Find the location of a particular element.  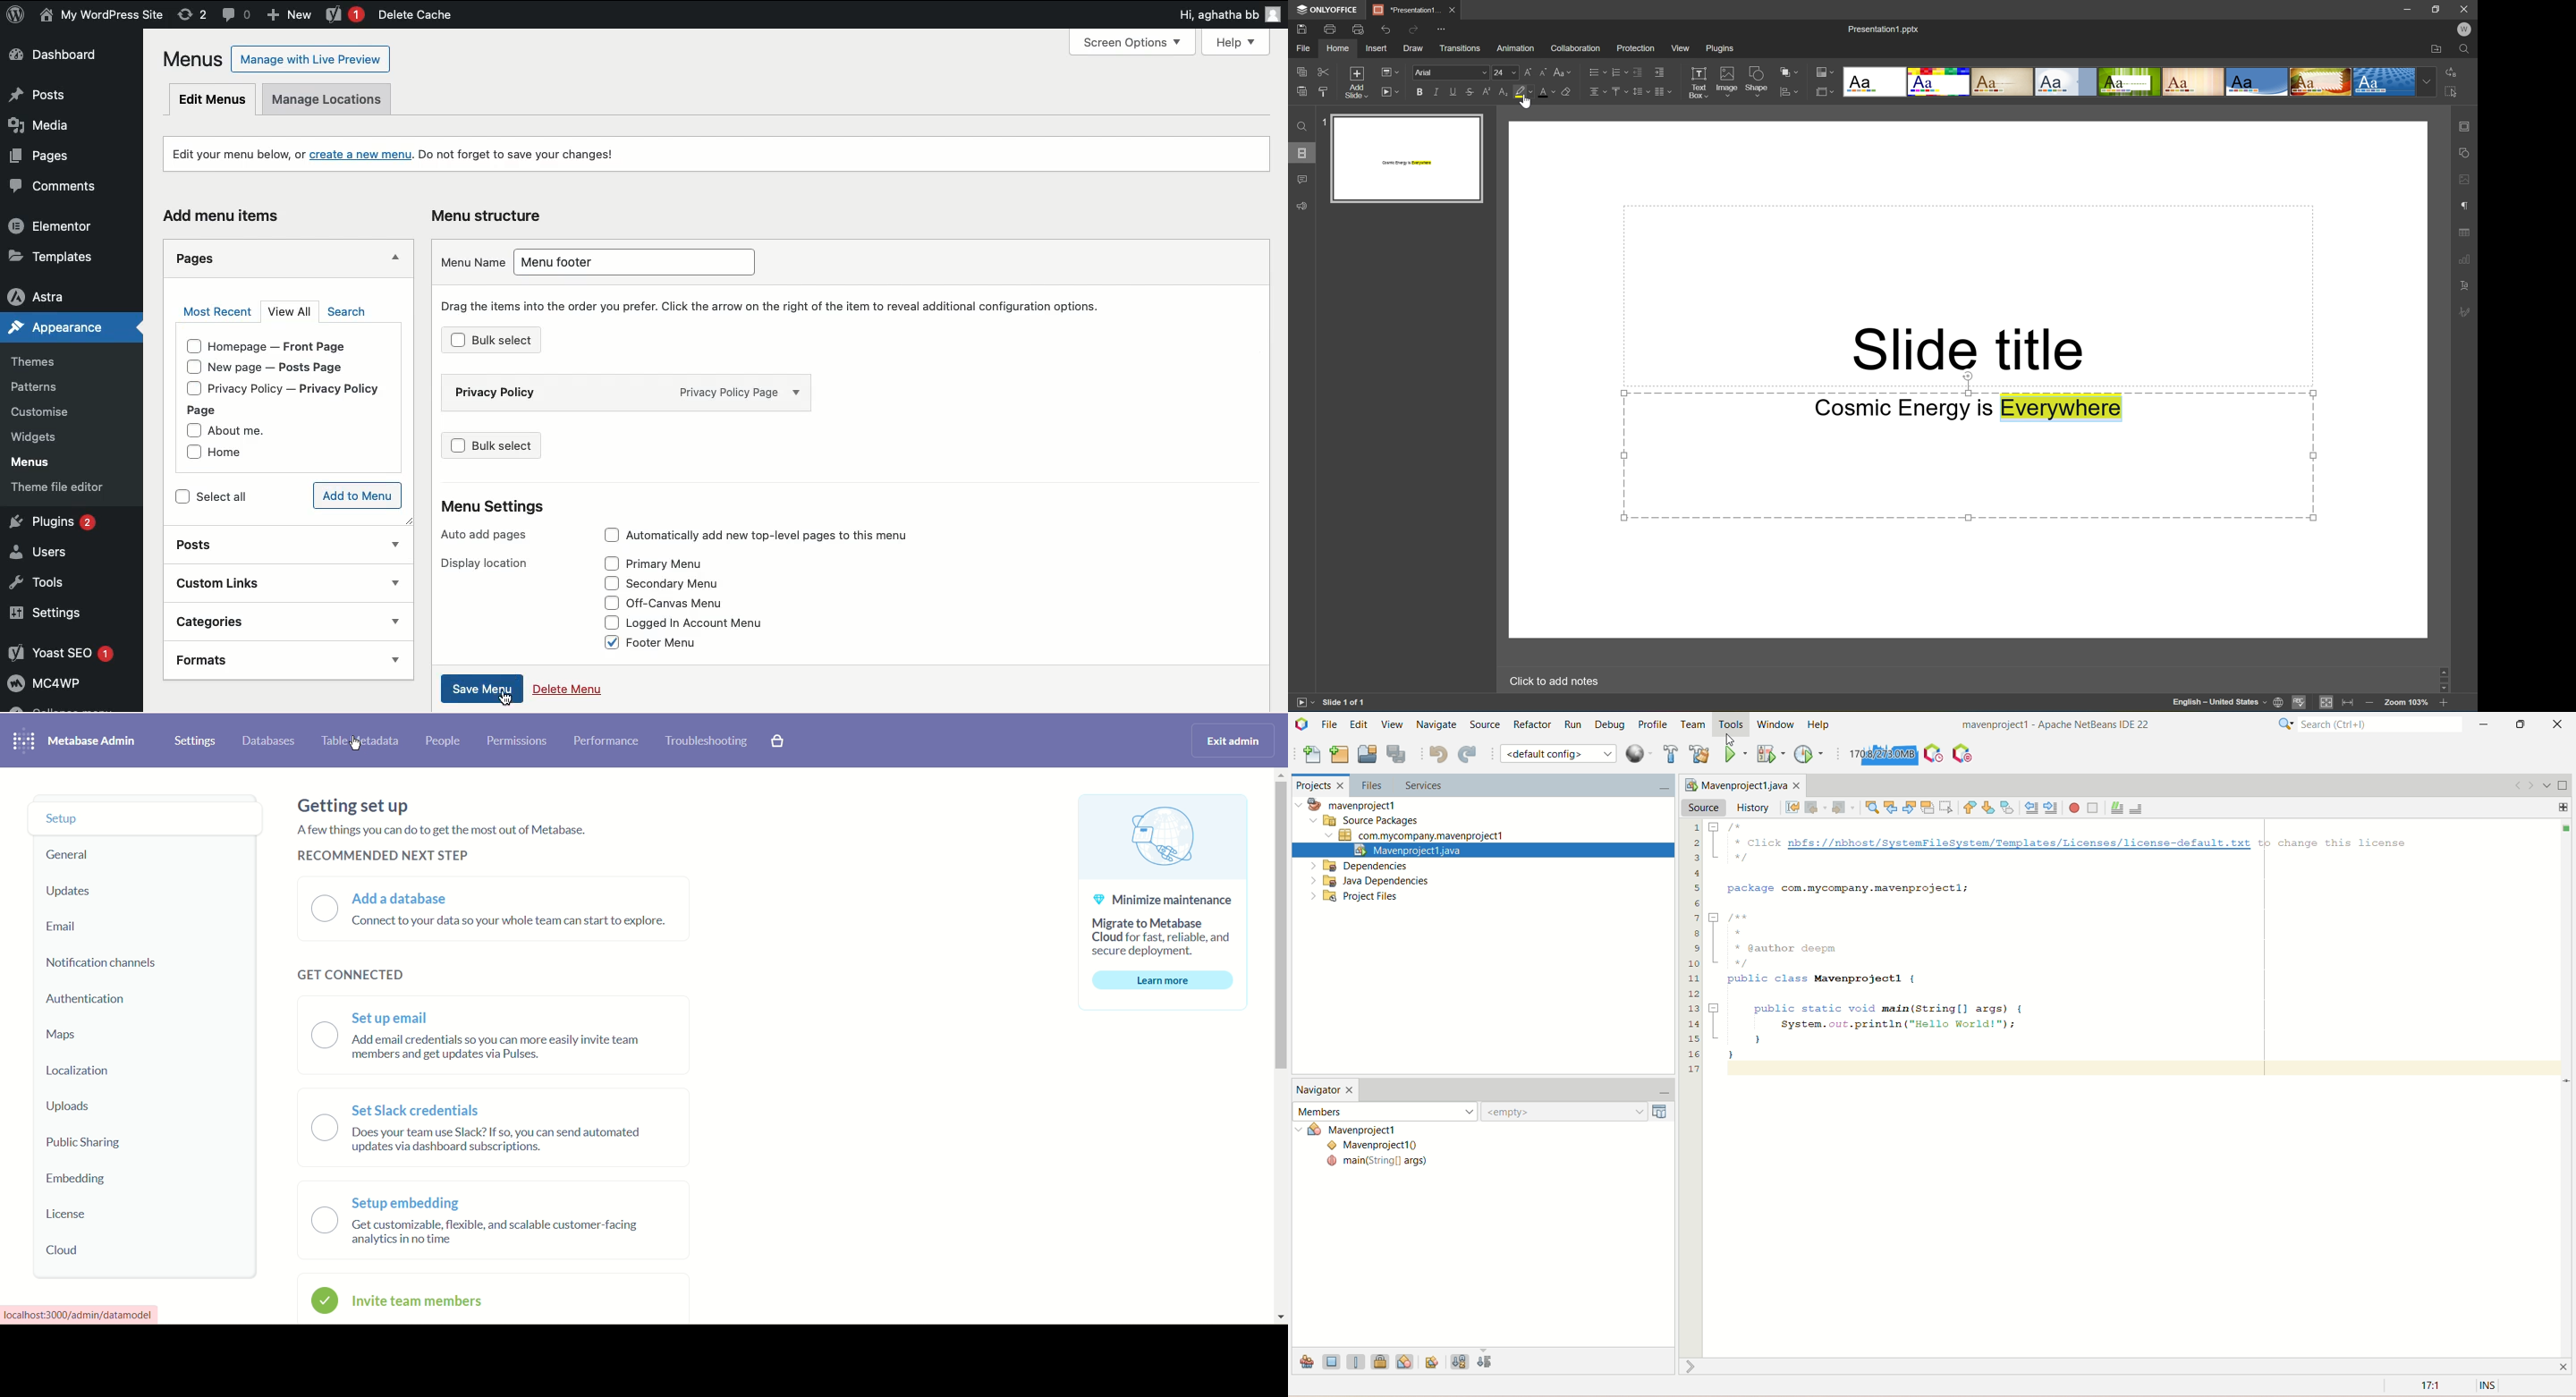

Find is located at coordinates (1301, 127).